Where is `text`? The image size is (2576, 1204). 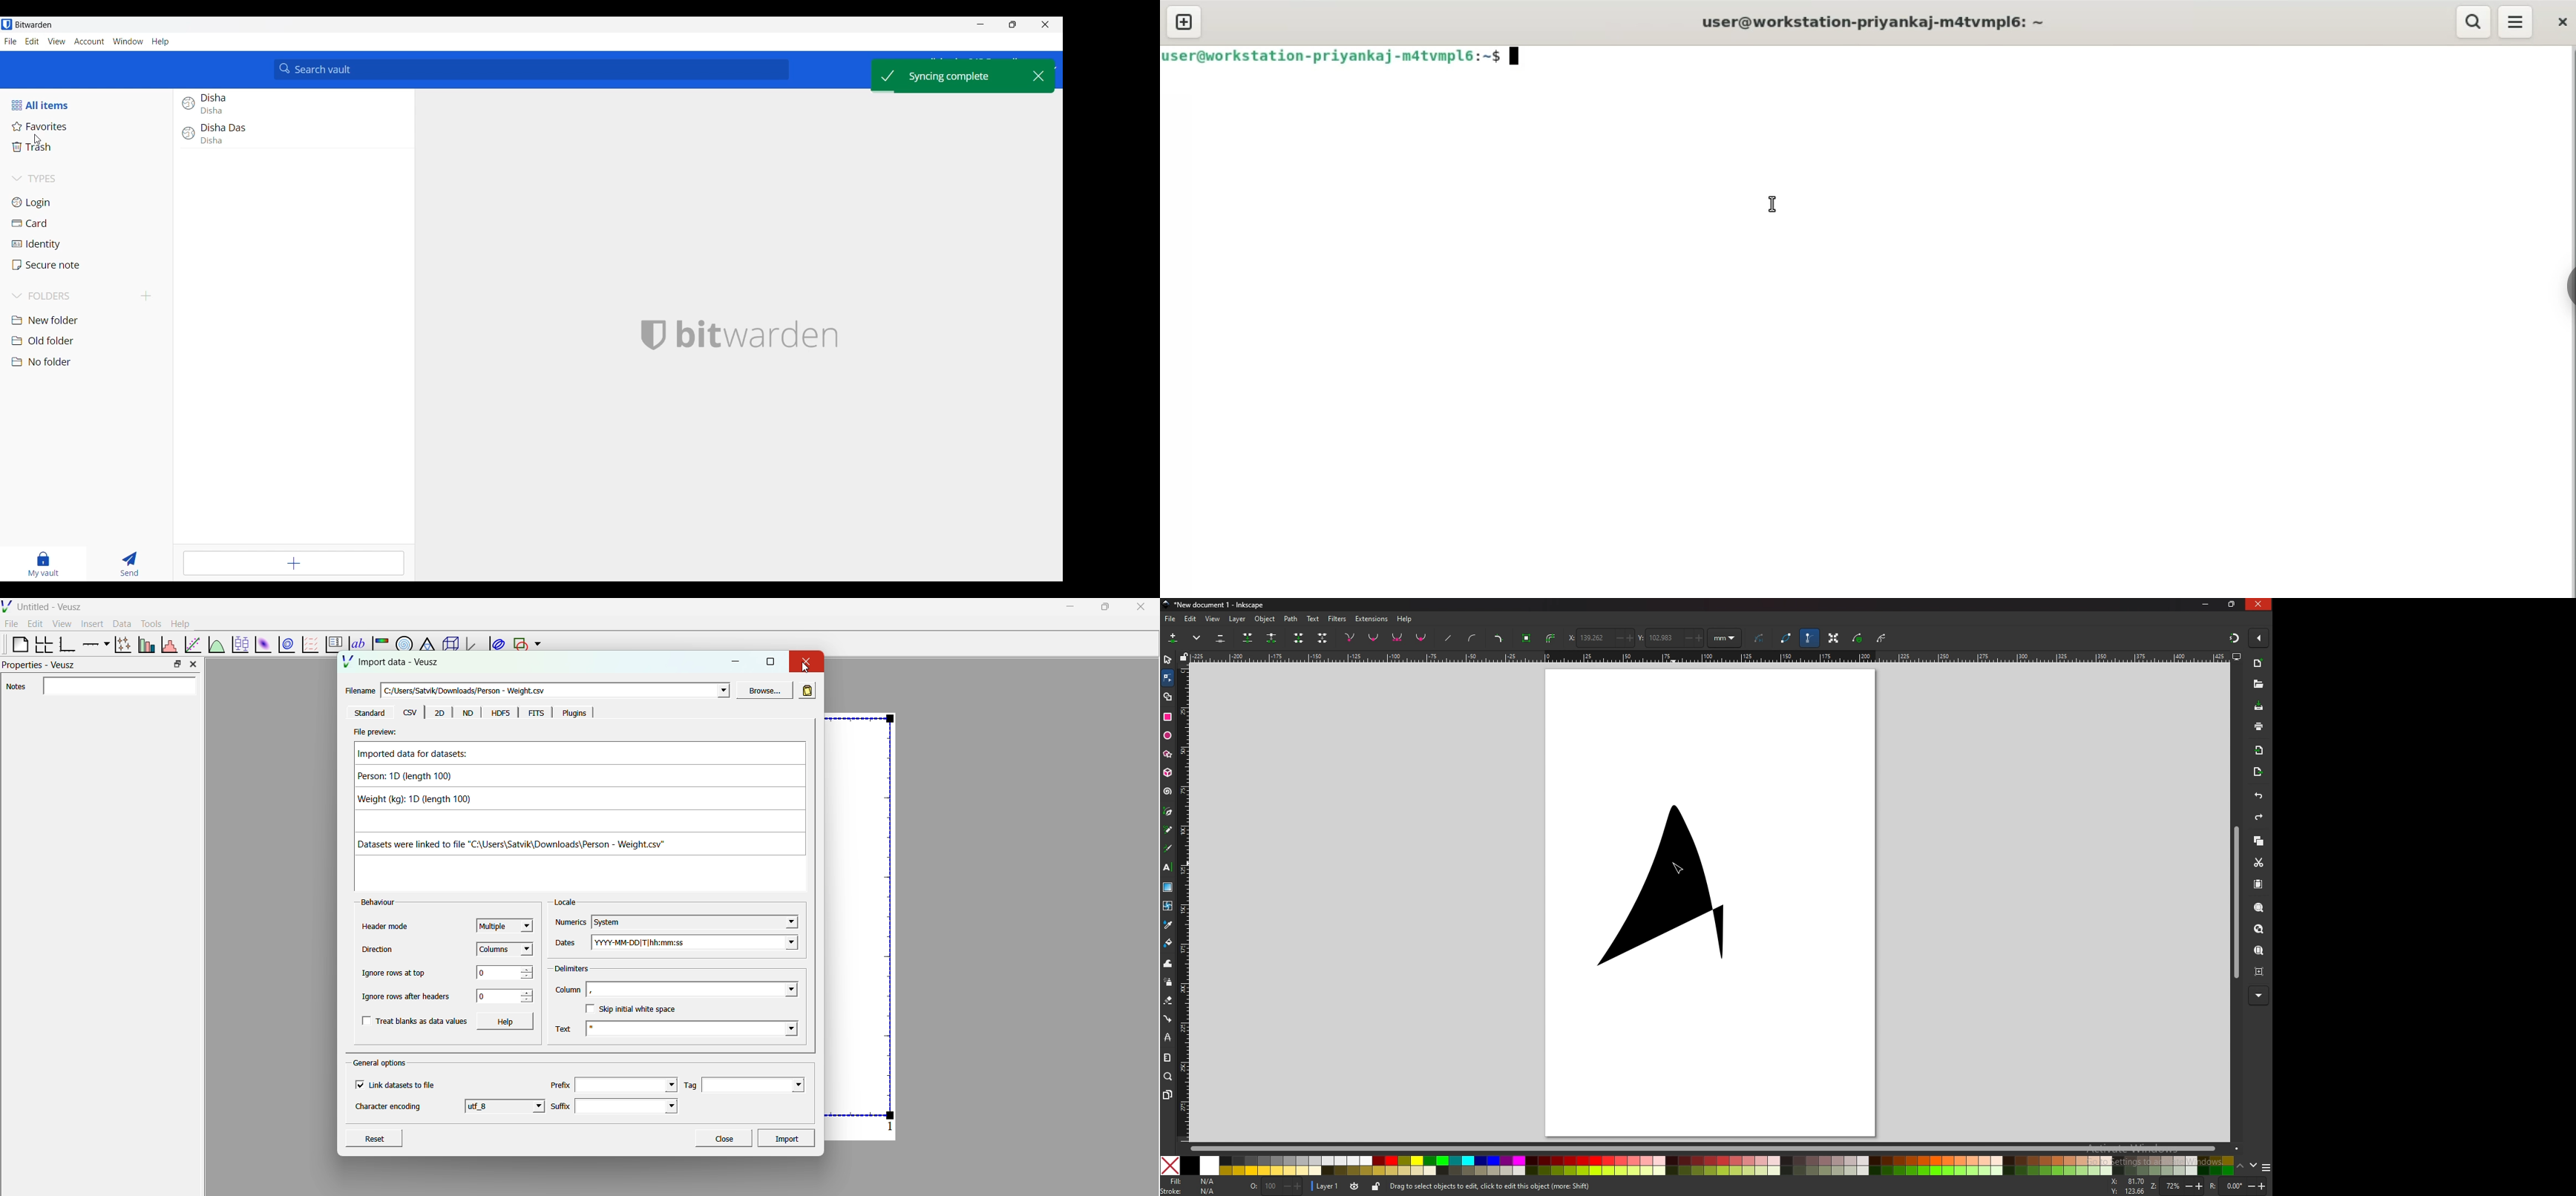 text is located at coordinates (1168, 867).